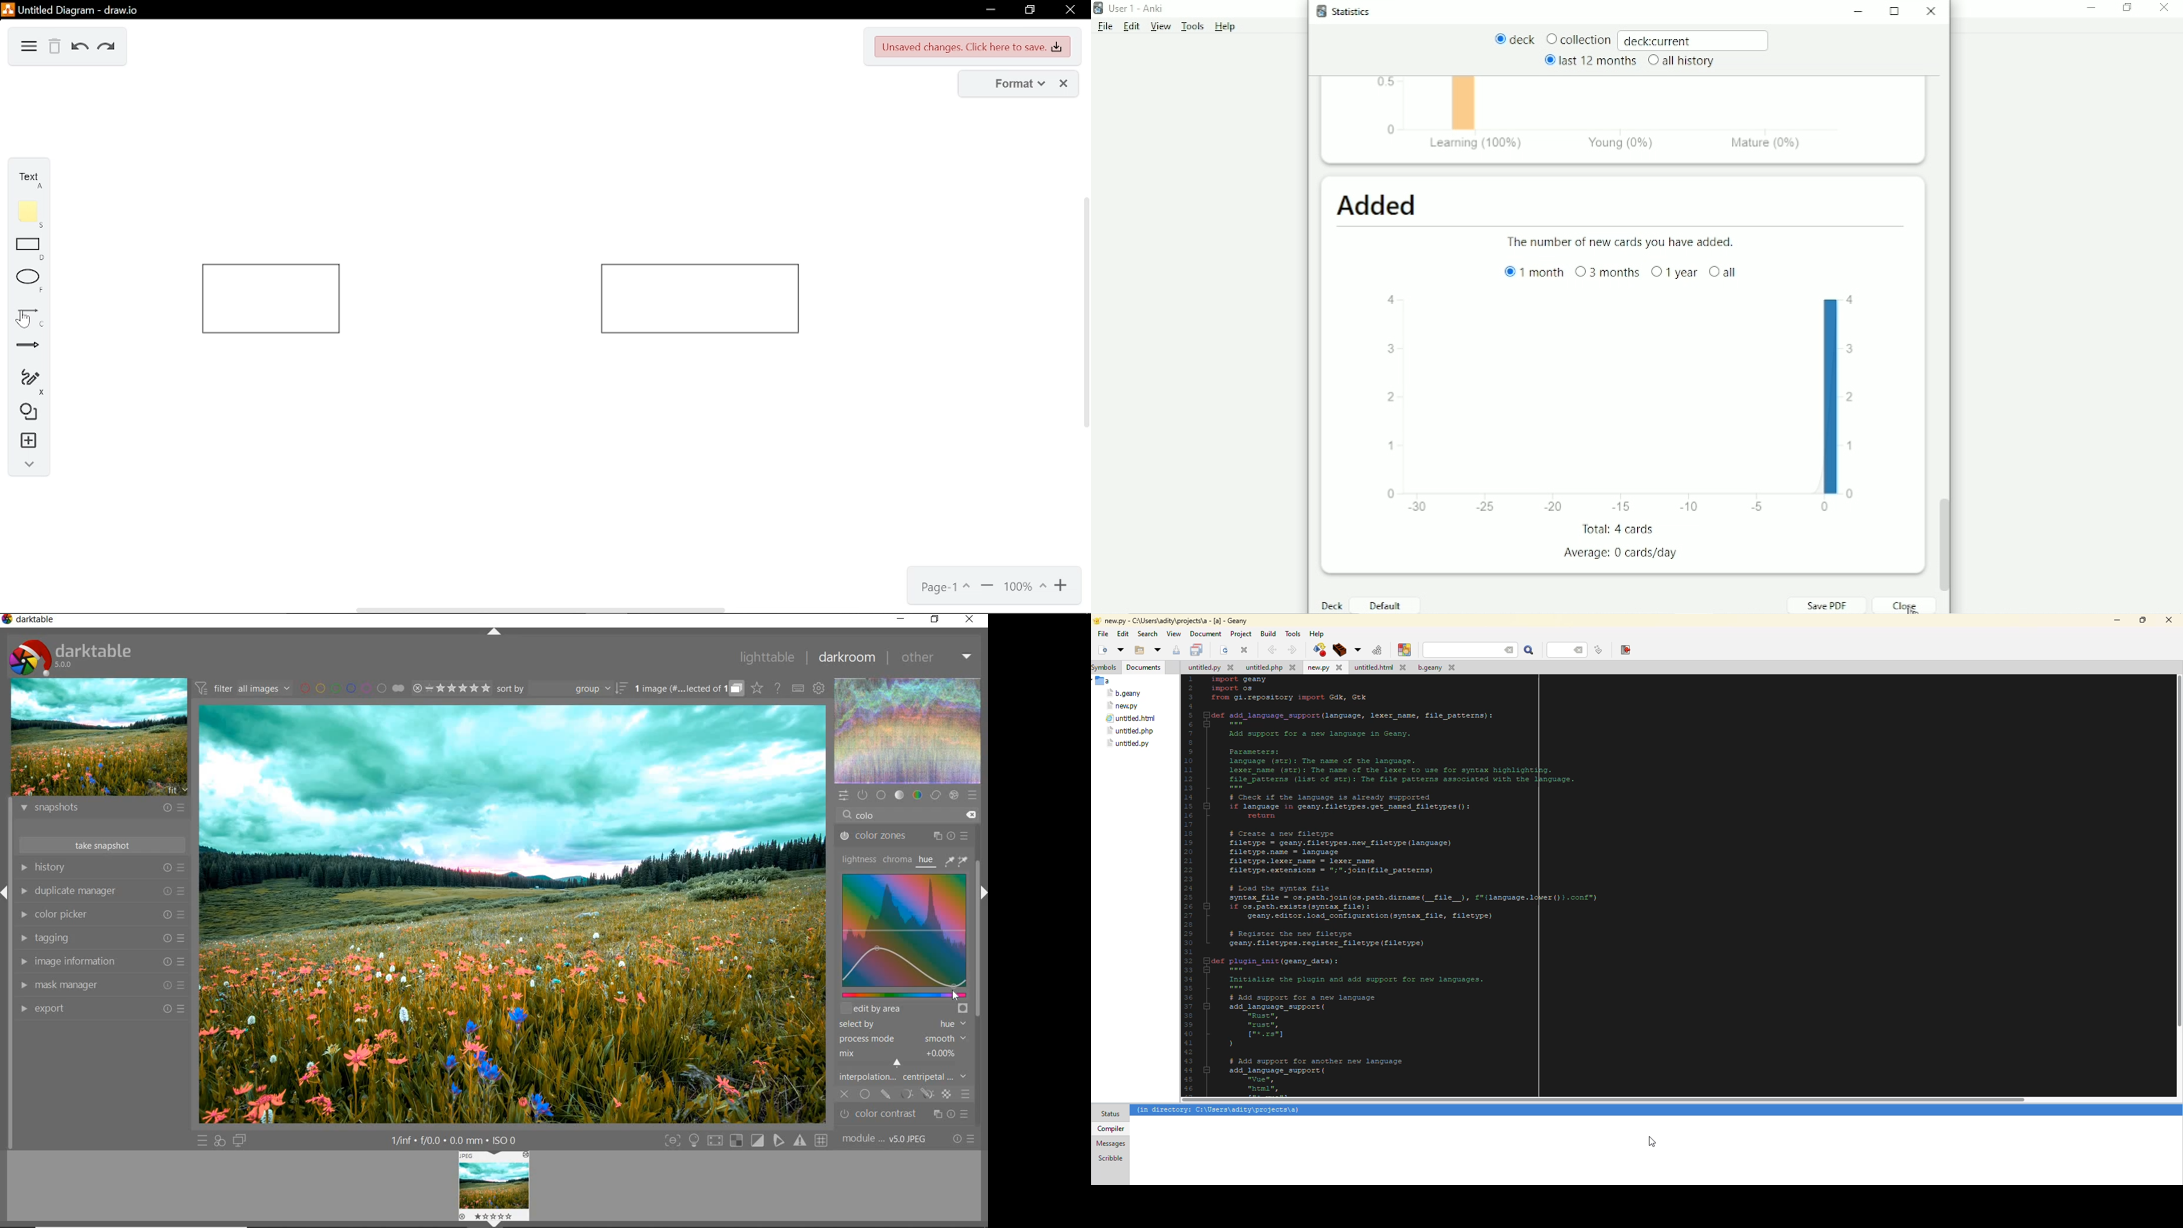 The height and width of the screenshot is (1232, 2184). Describe the element at coordinates (102, 914) in the screenshot. I see `color picker` at that location.